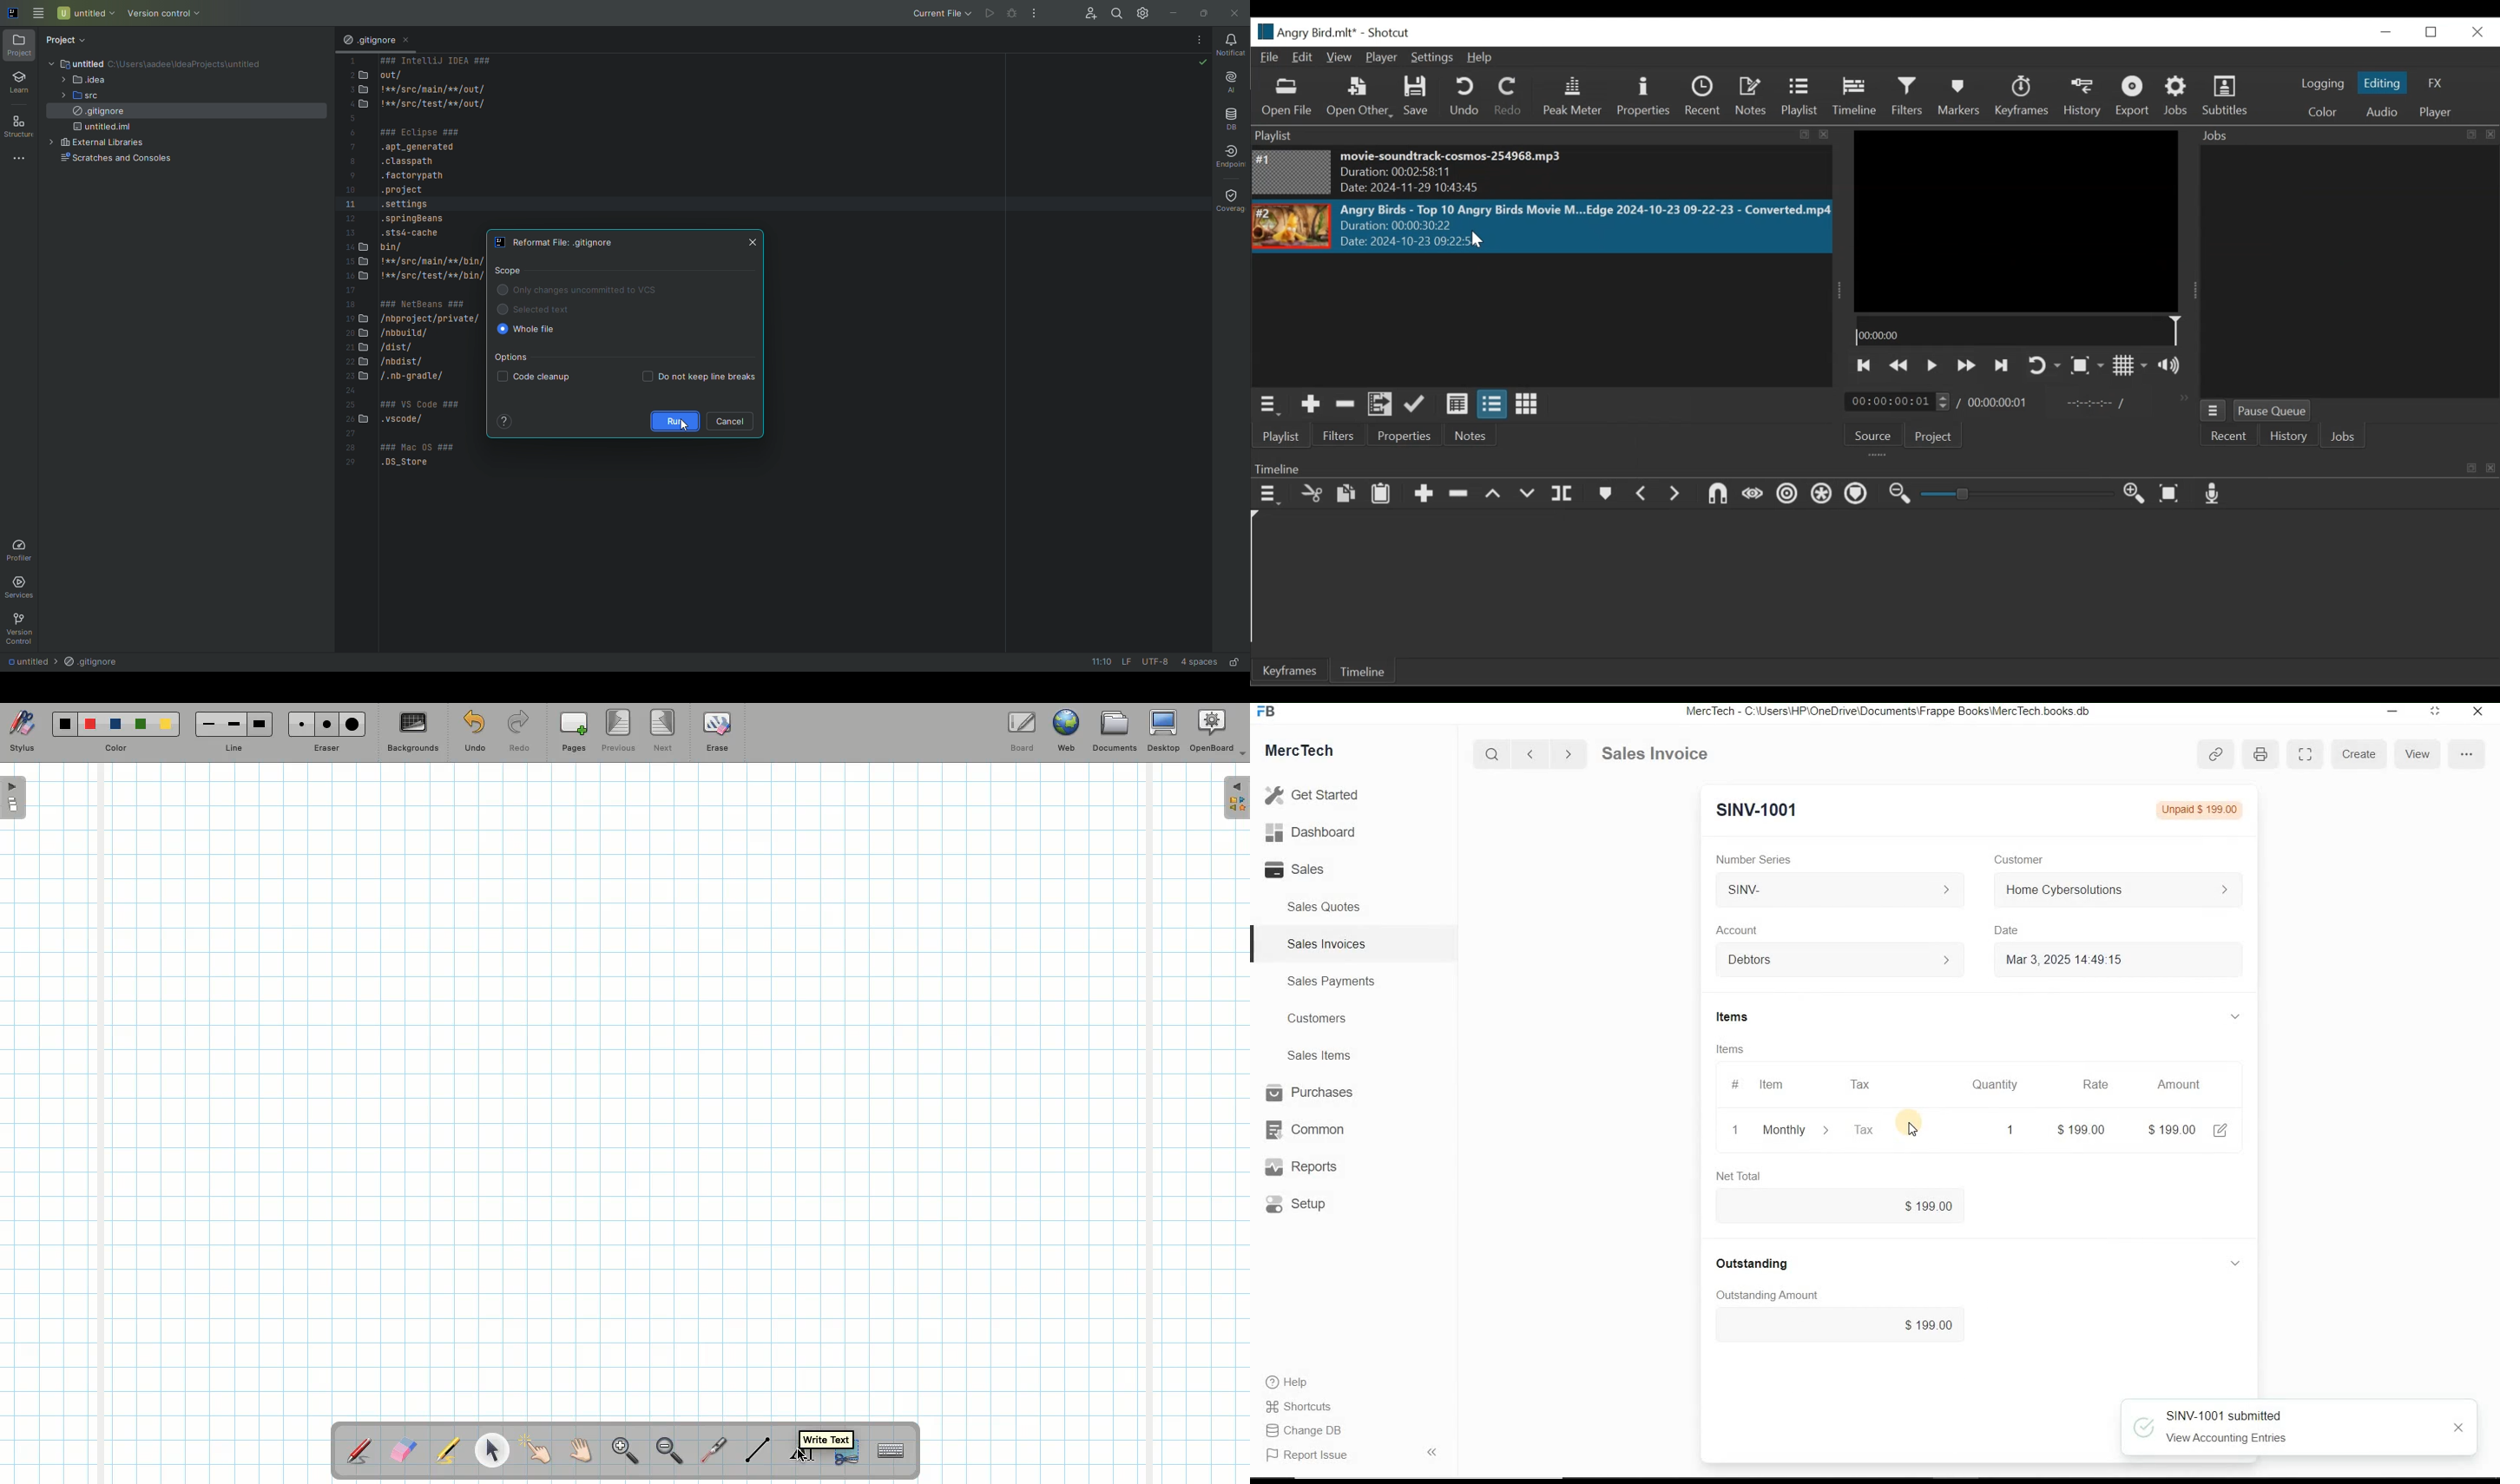 The height and width of the screenshot is (1484, 2520). I want to click on New Entry, so click(1756, 811).